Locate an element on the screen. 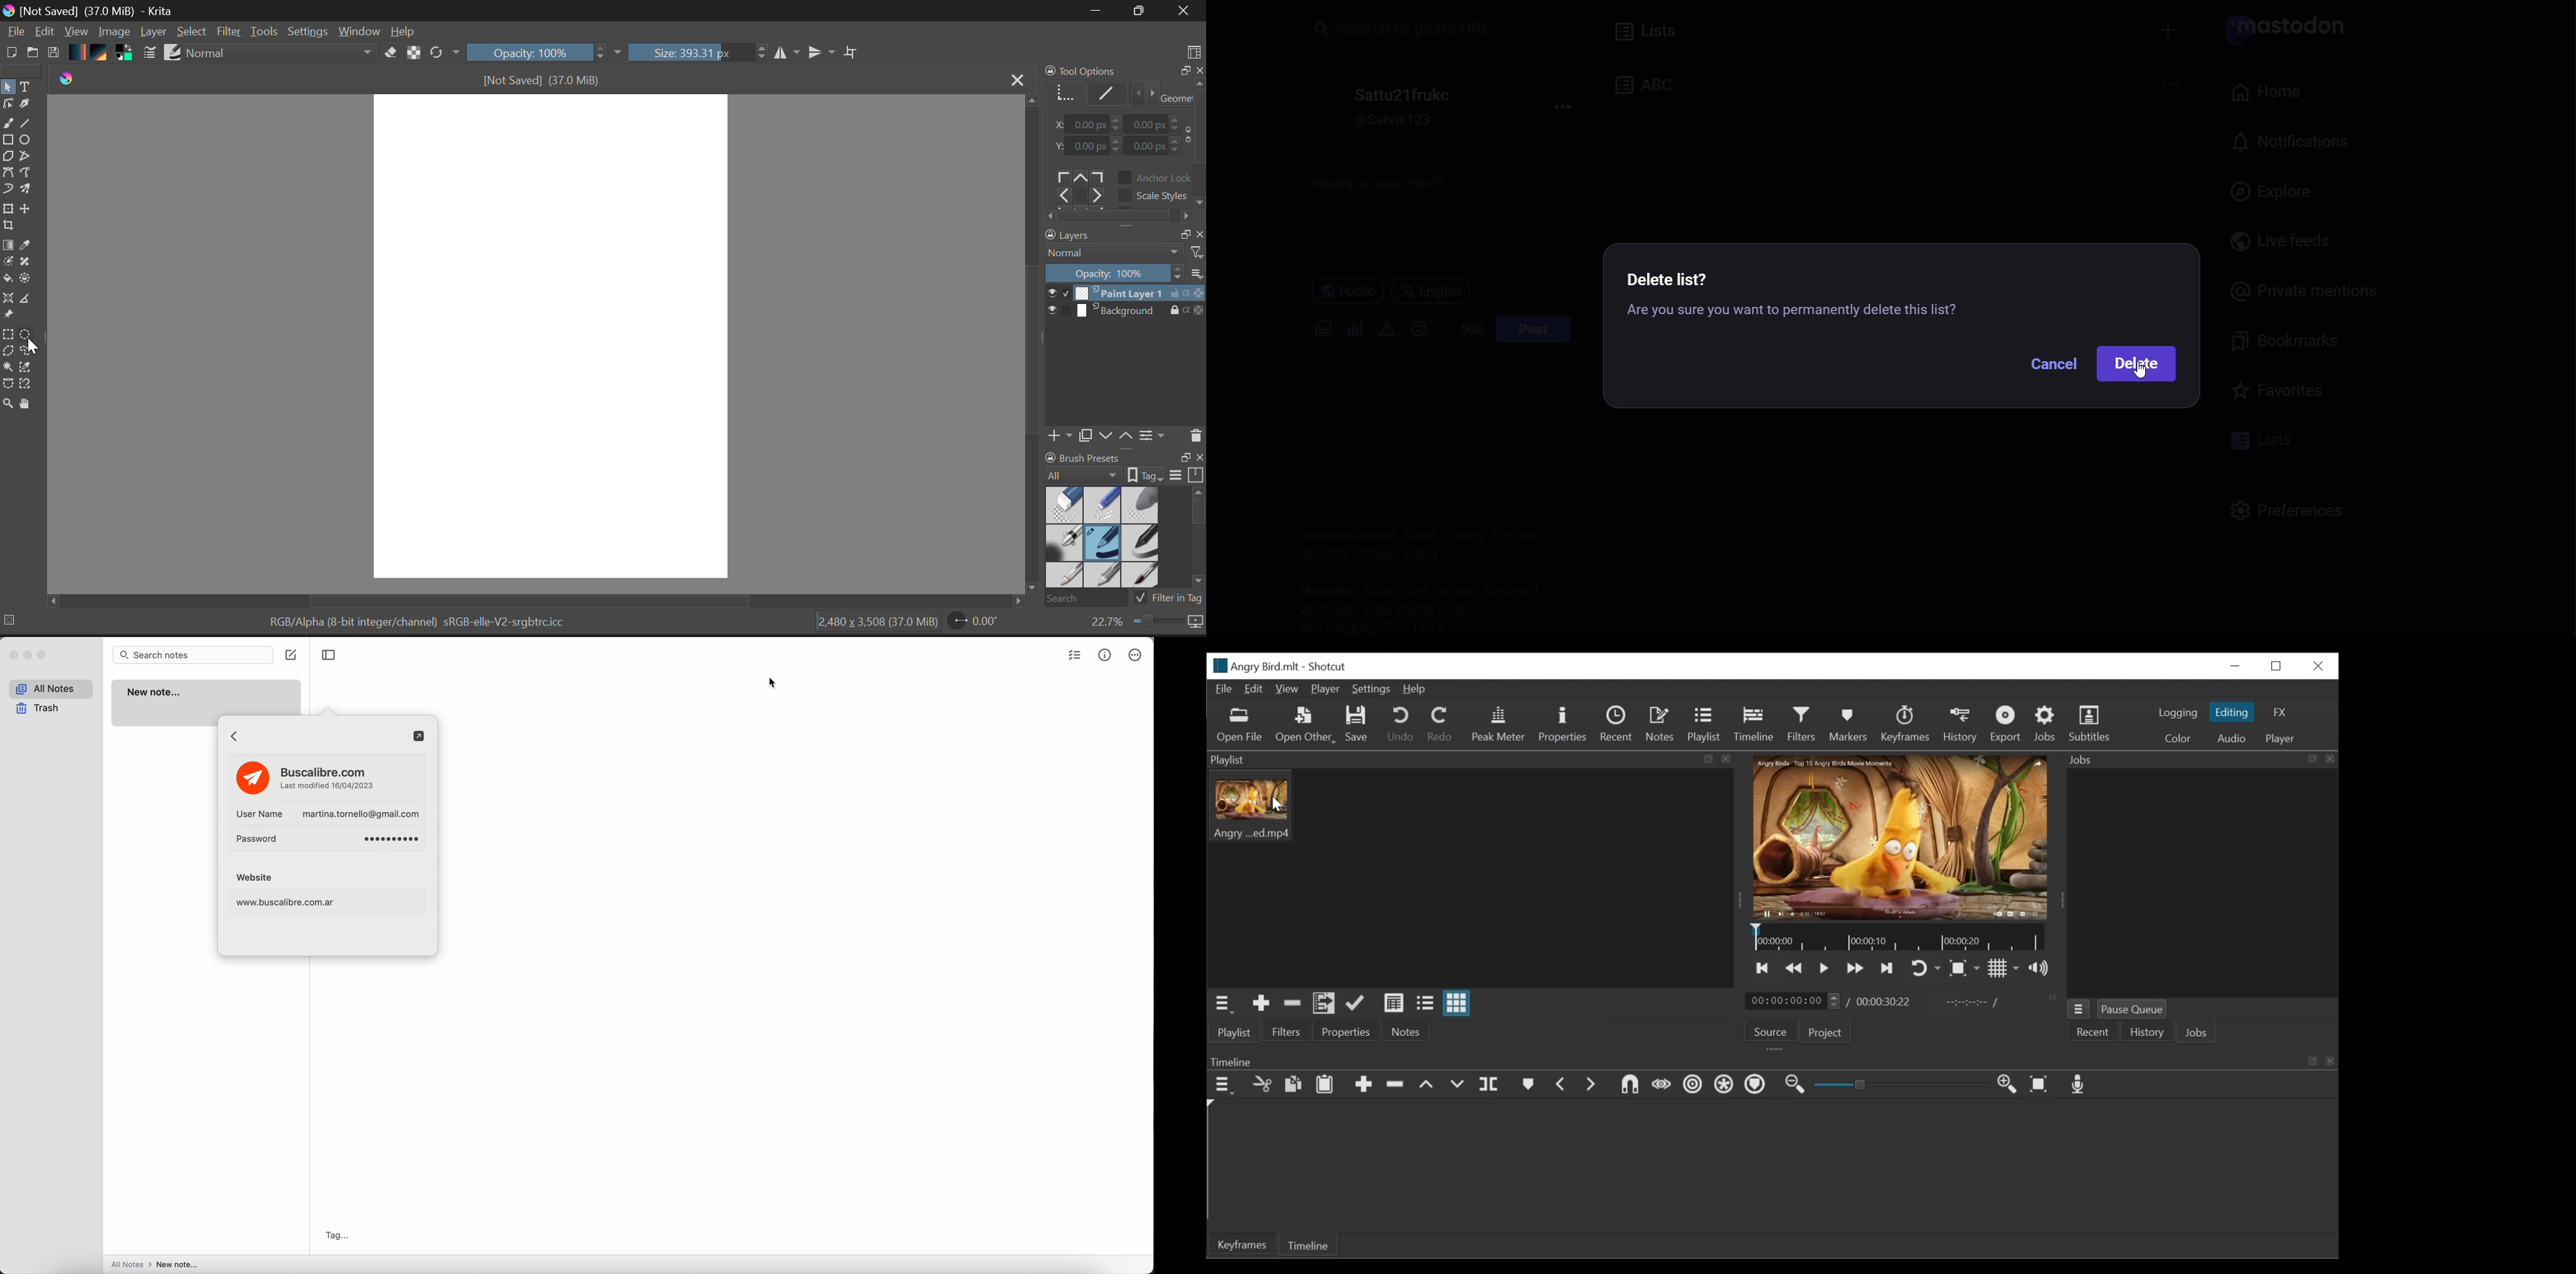 The image size is (2576, 1288). Edit shapes is located at coordinates (8, 105).